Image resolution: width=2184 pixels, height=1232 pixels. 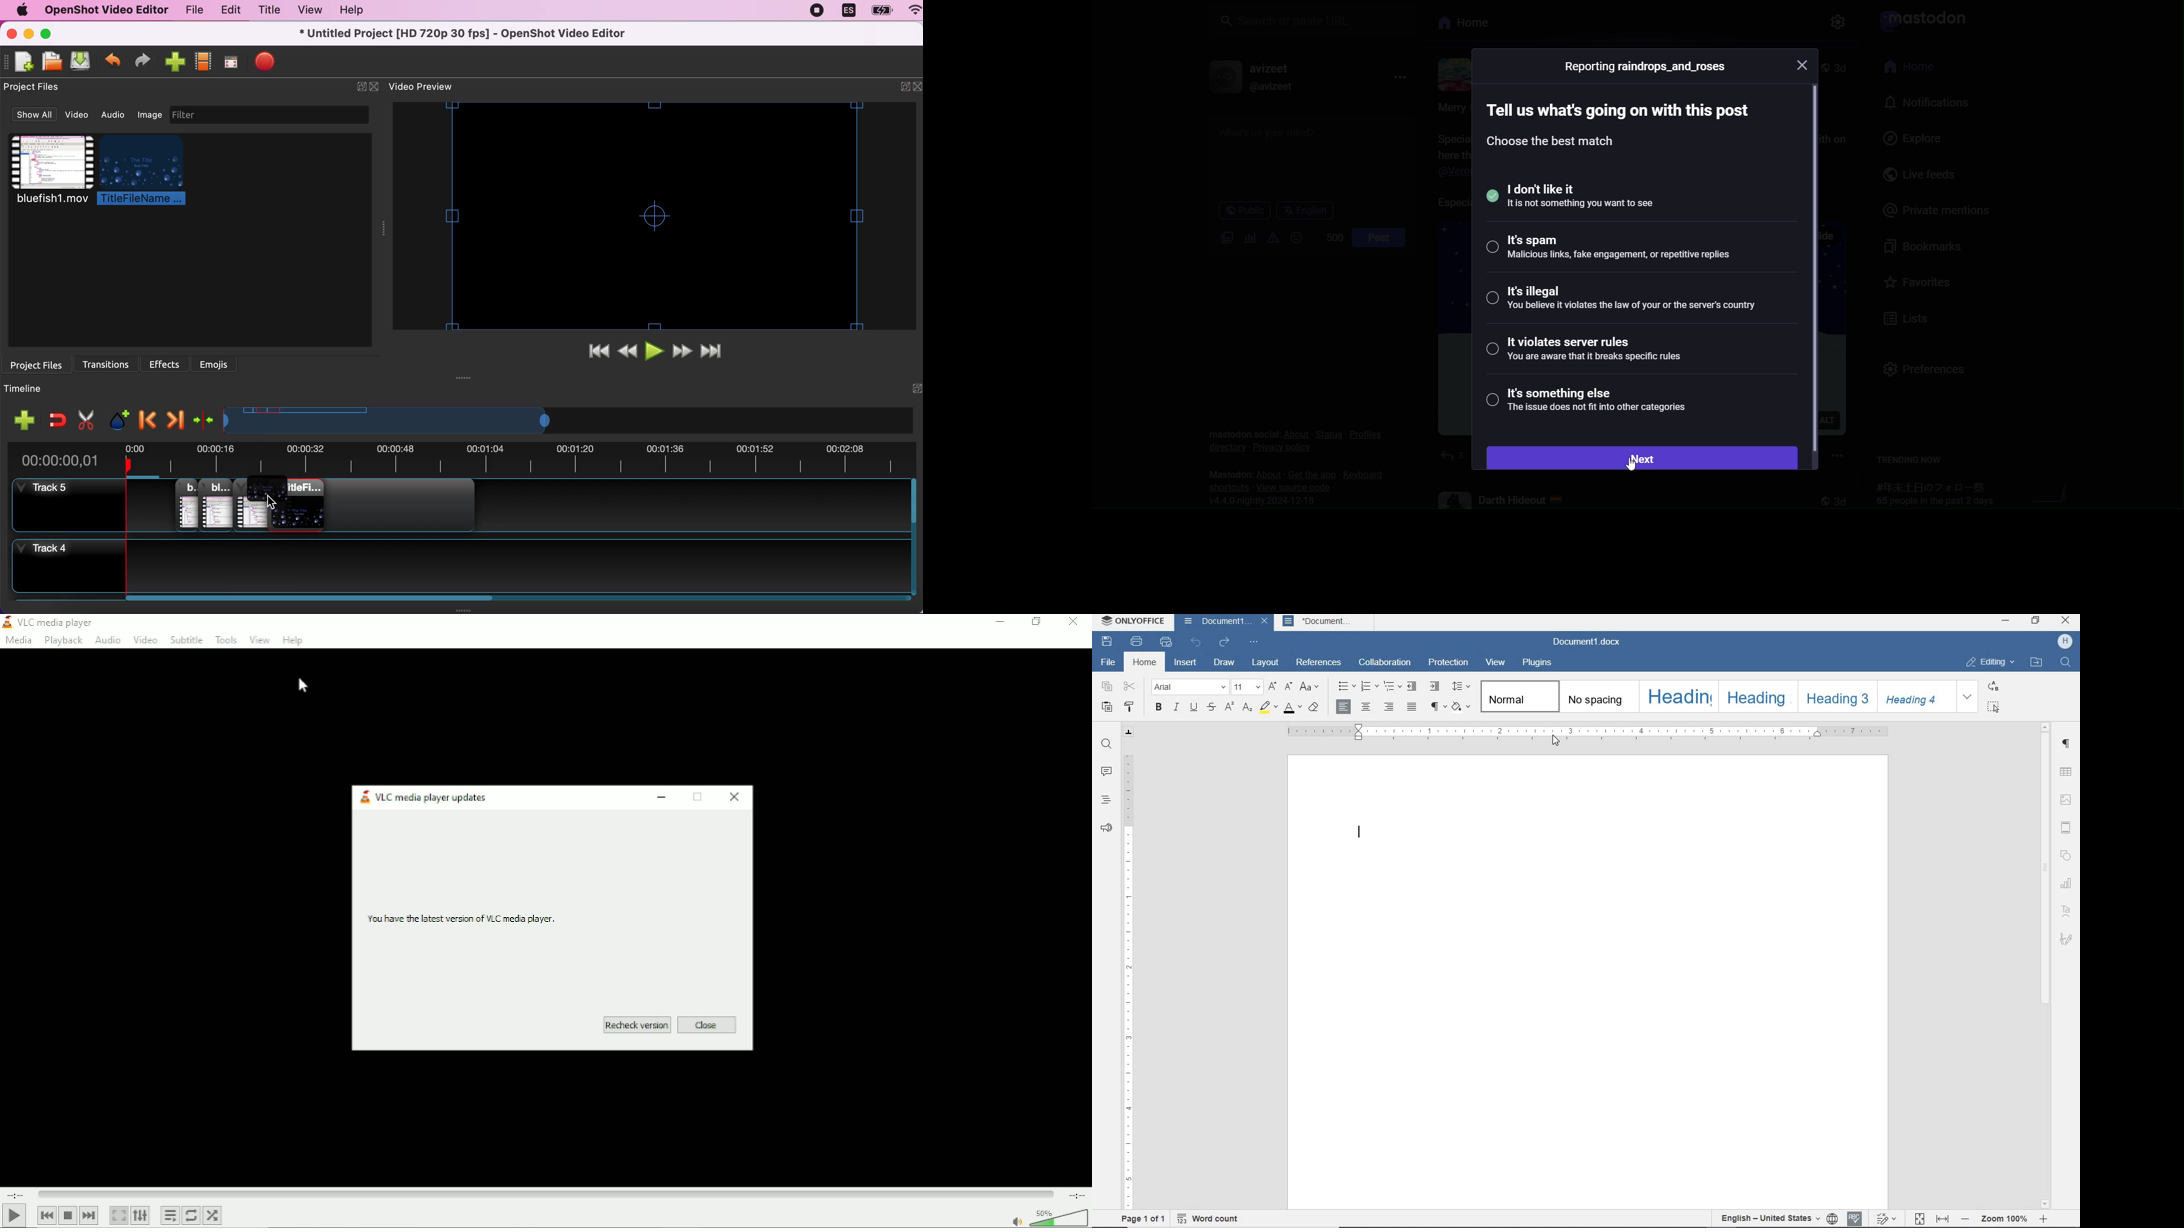 What do you see at coordinates (1039, 623) in the screenshot?
I see `Restore down` at bounding box center [1039, 623].